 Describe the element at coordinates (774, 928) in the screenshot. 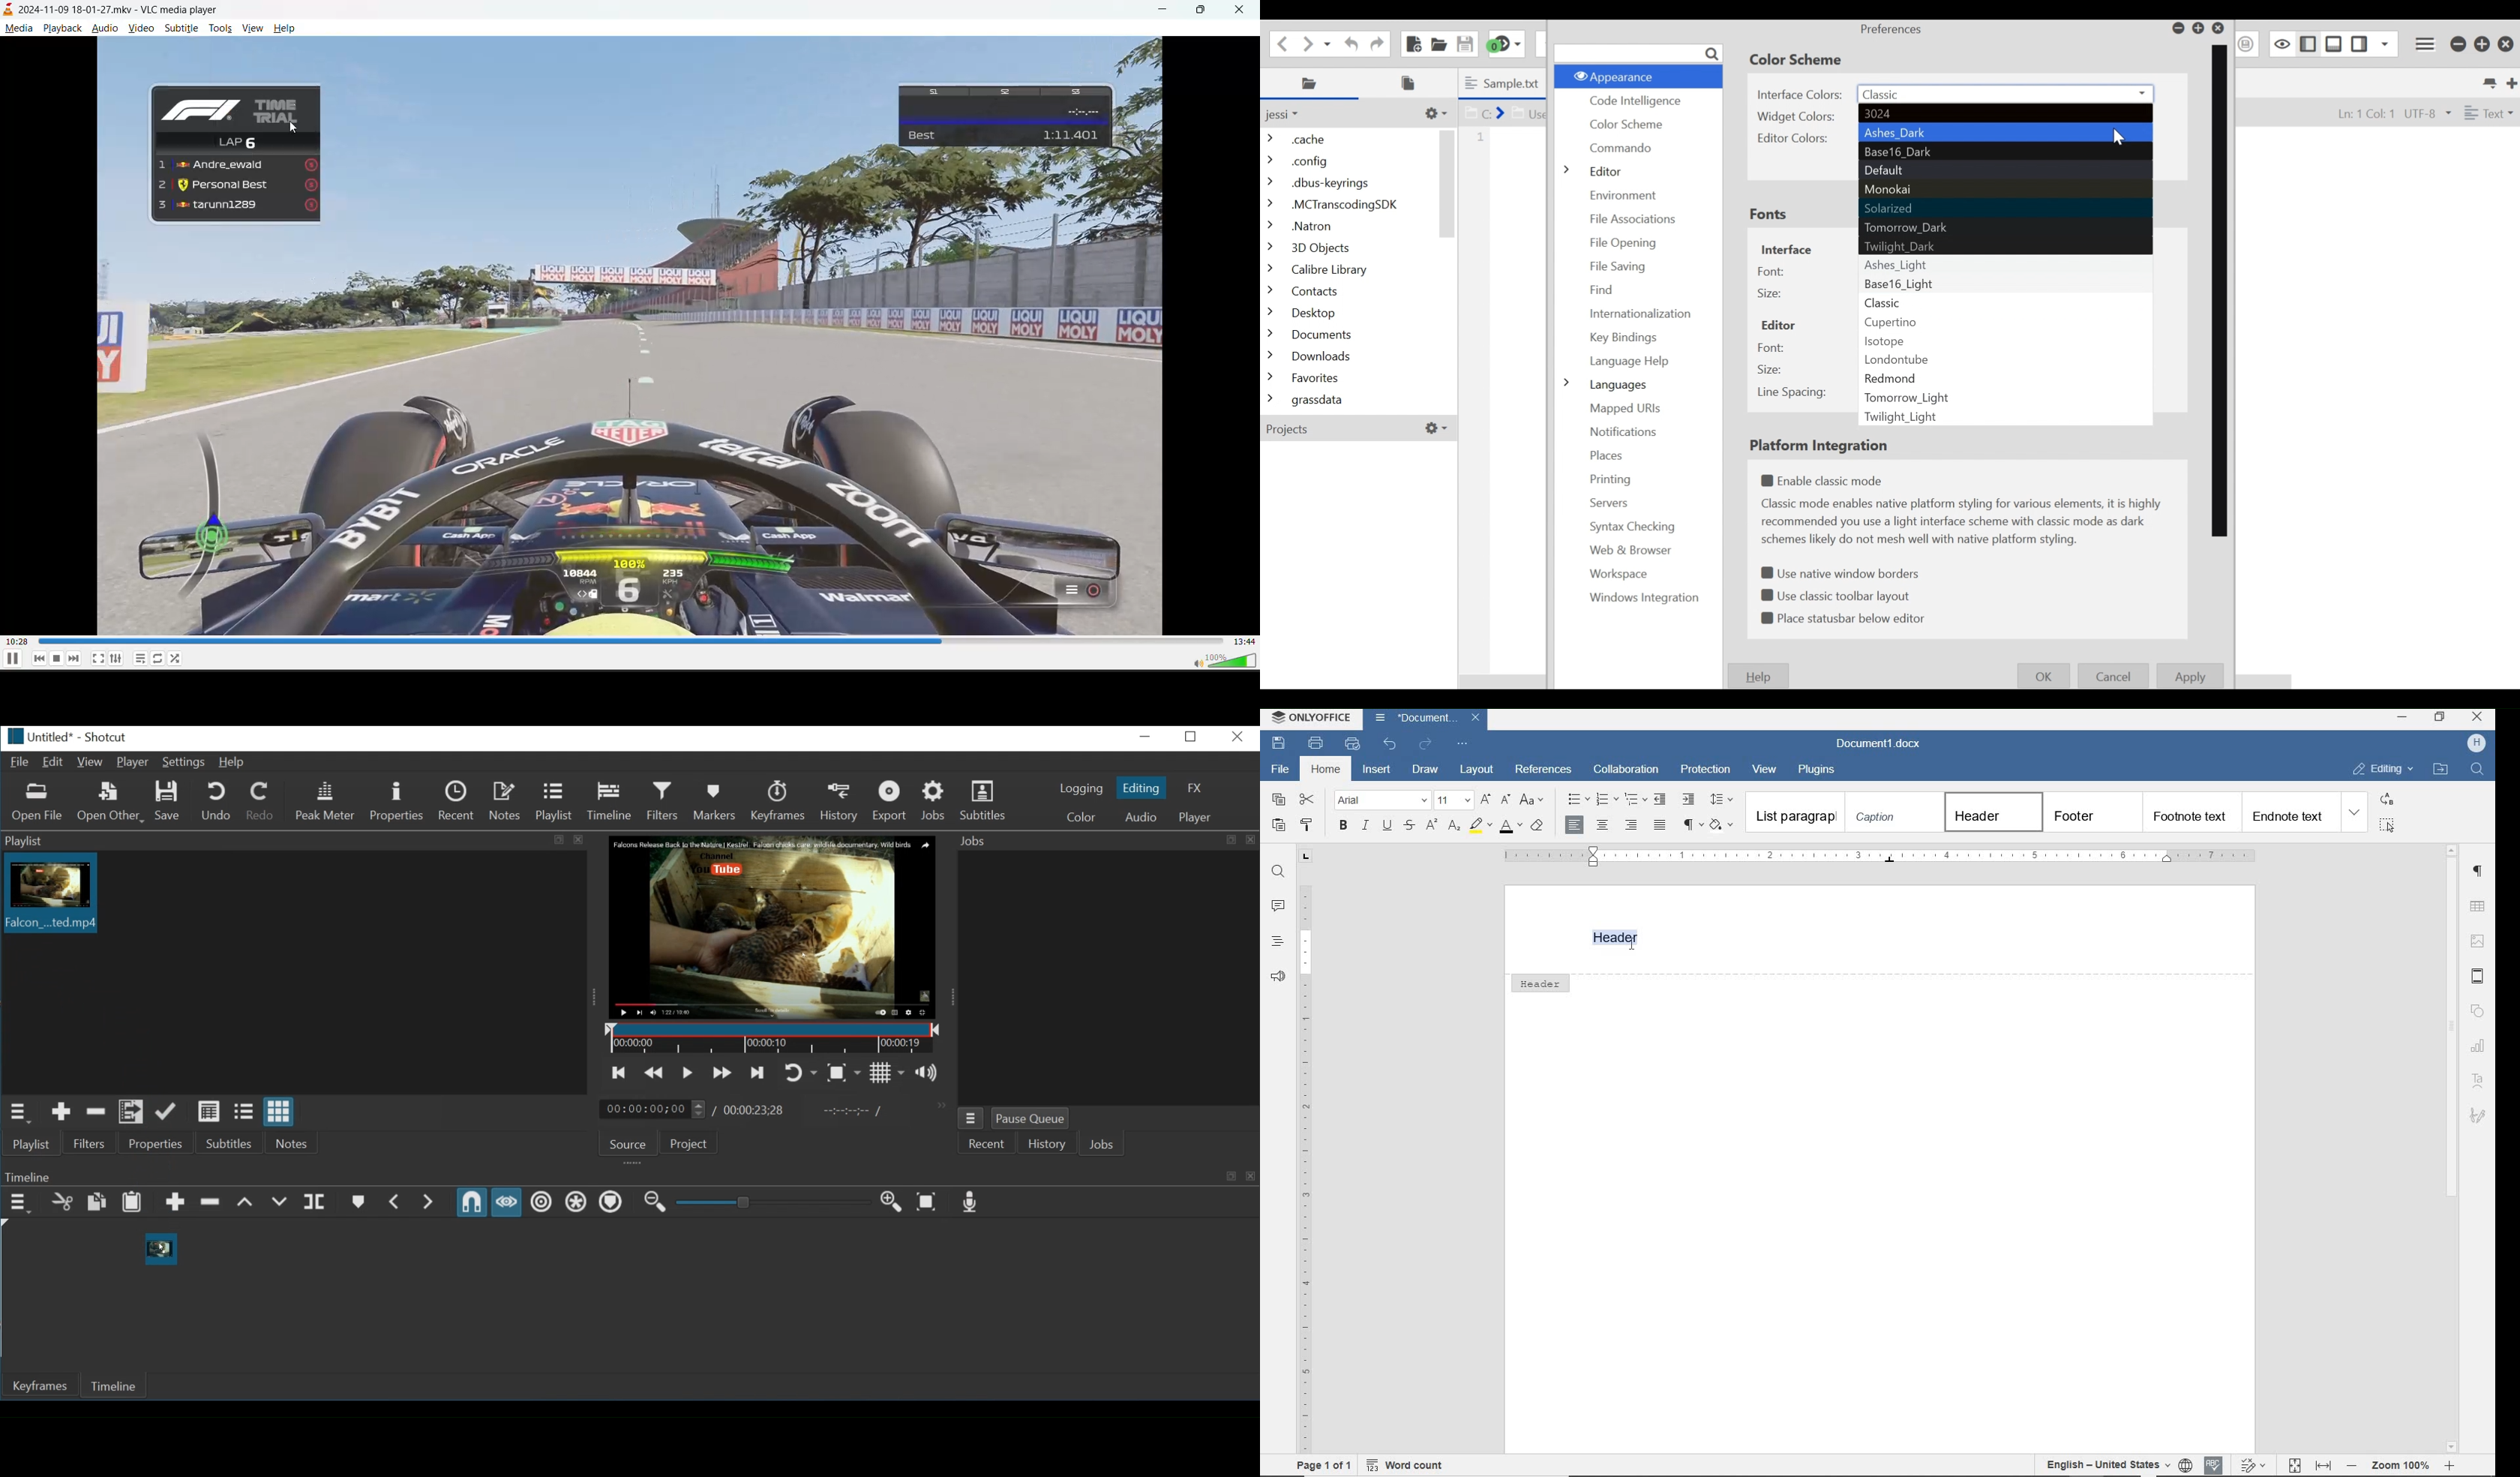

I see `Media Viewer` at that location.